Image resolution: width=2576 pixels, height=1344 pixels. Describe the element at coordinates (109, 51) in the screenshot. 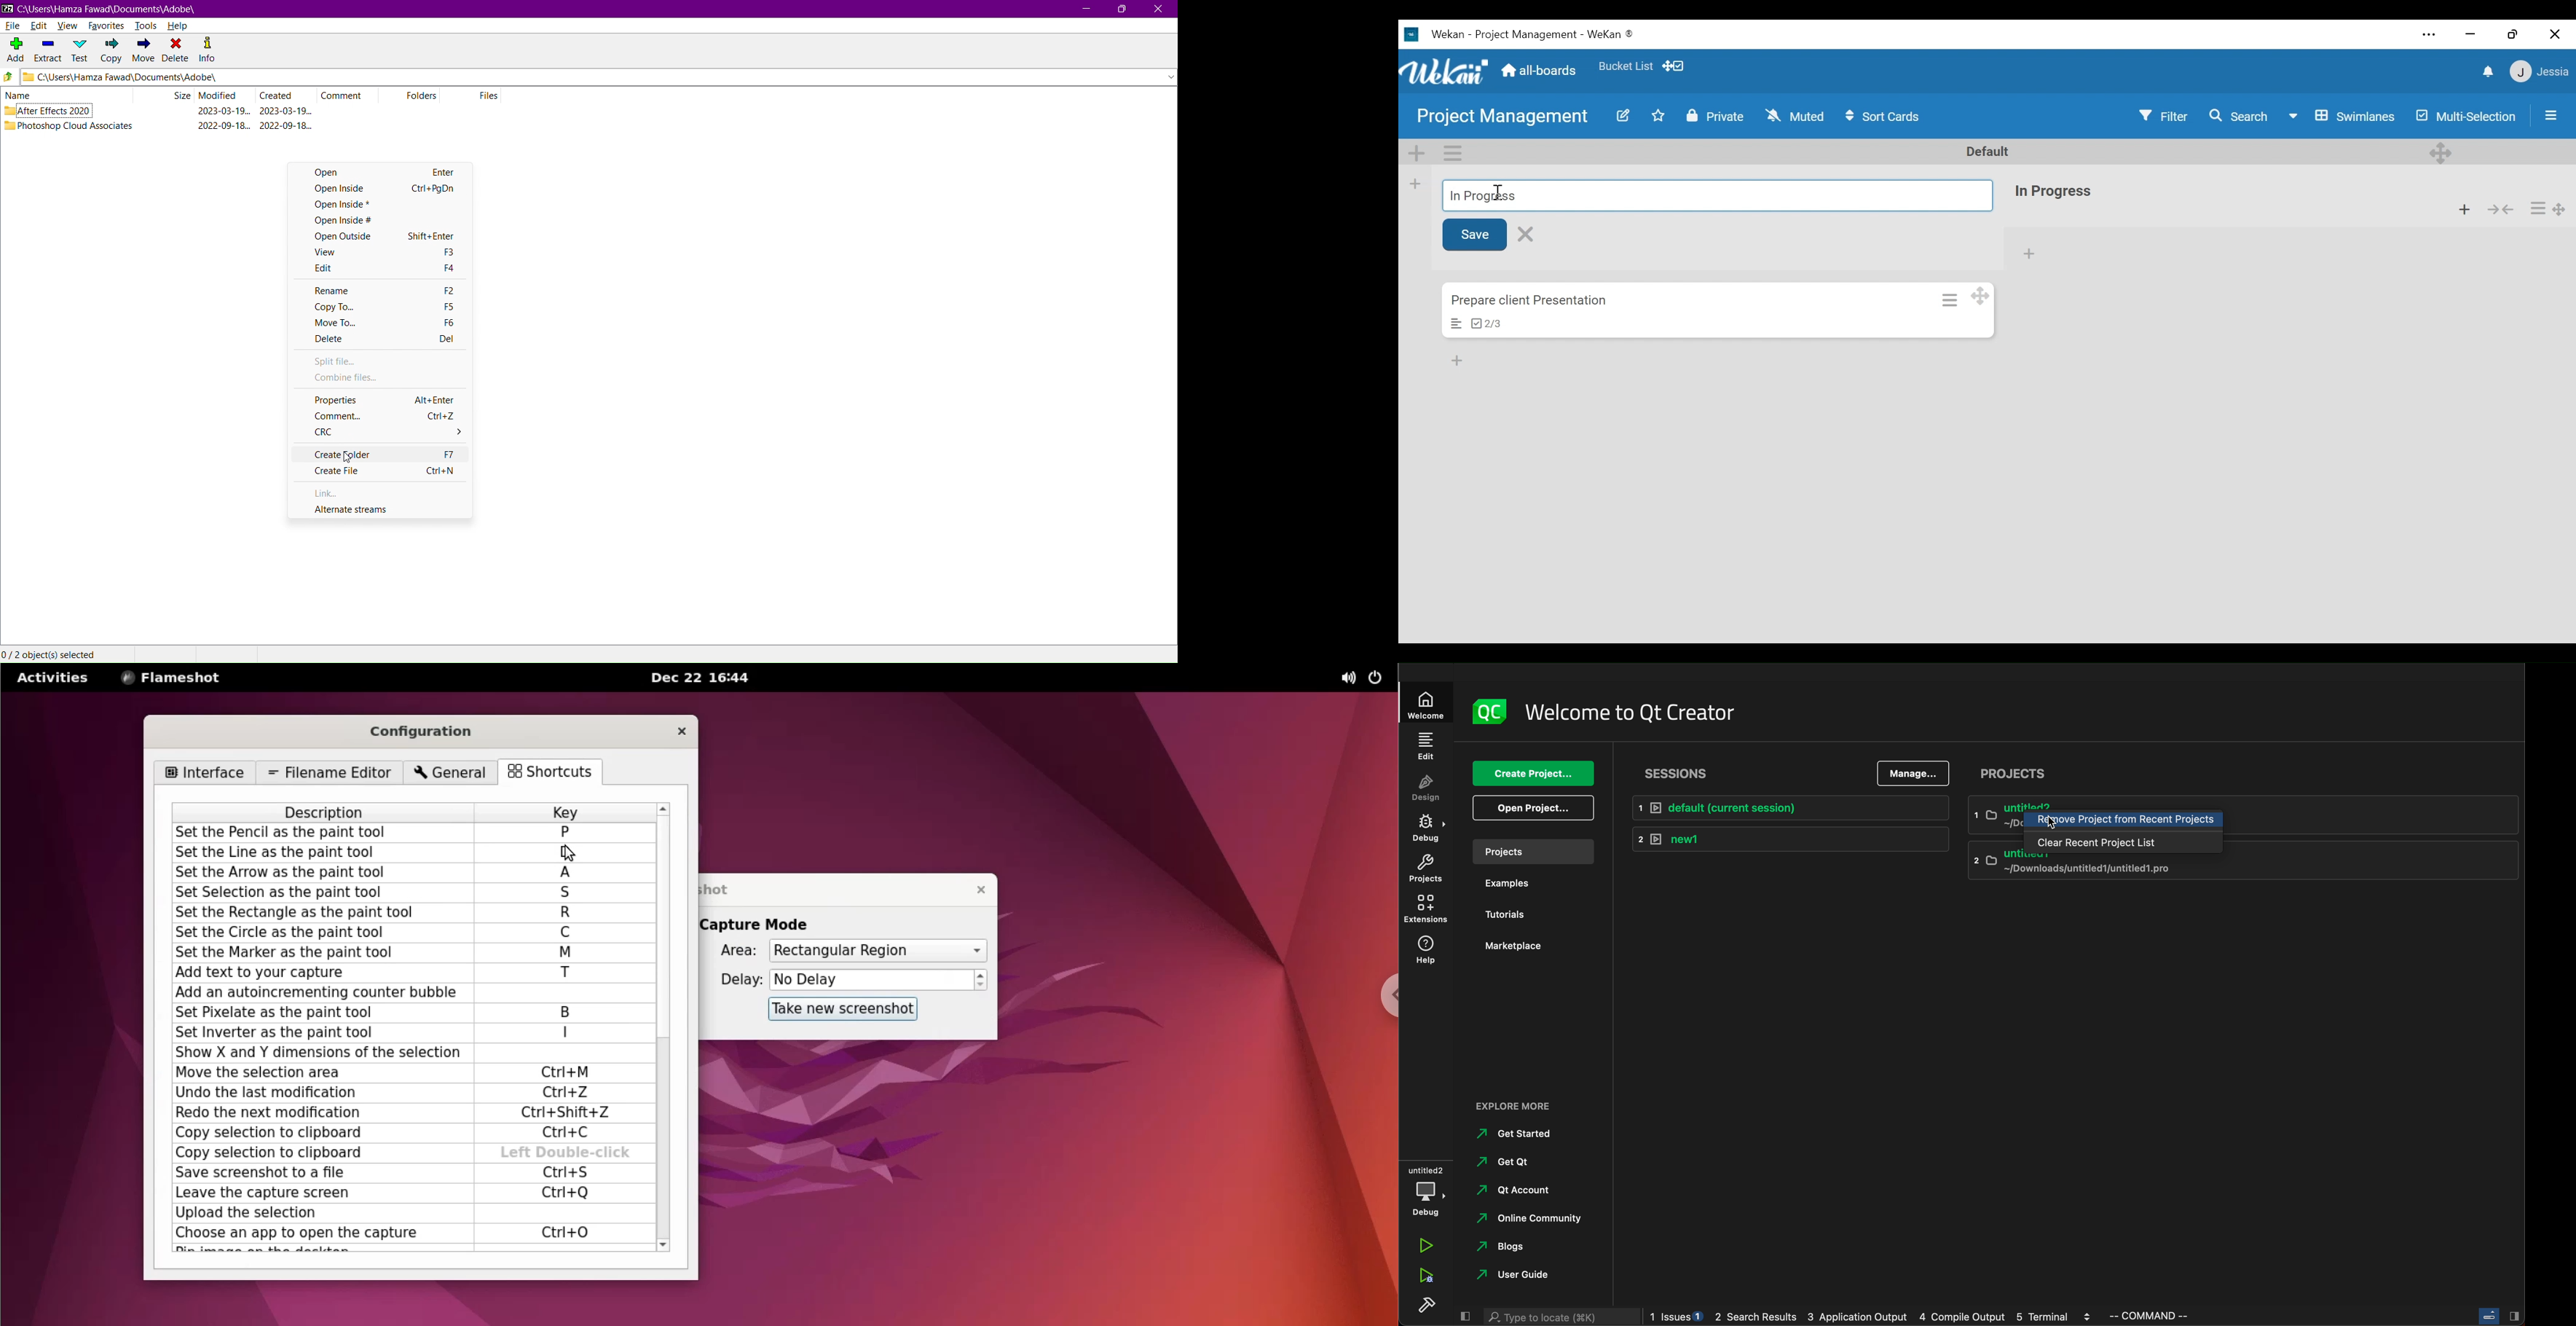

I see `Copy` at that location.